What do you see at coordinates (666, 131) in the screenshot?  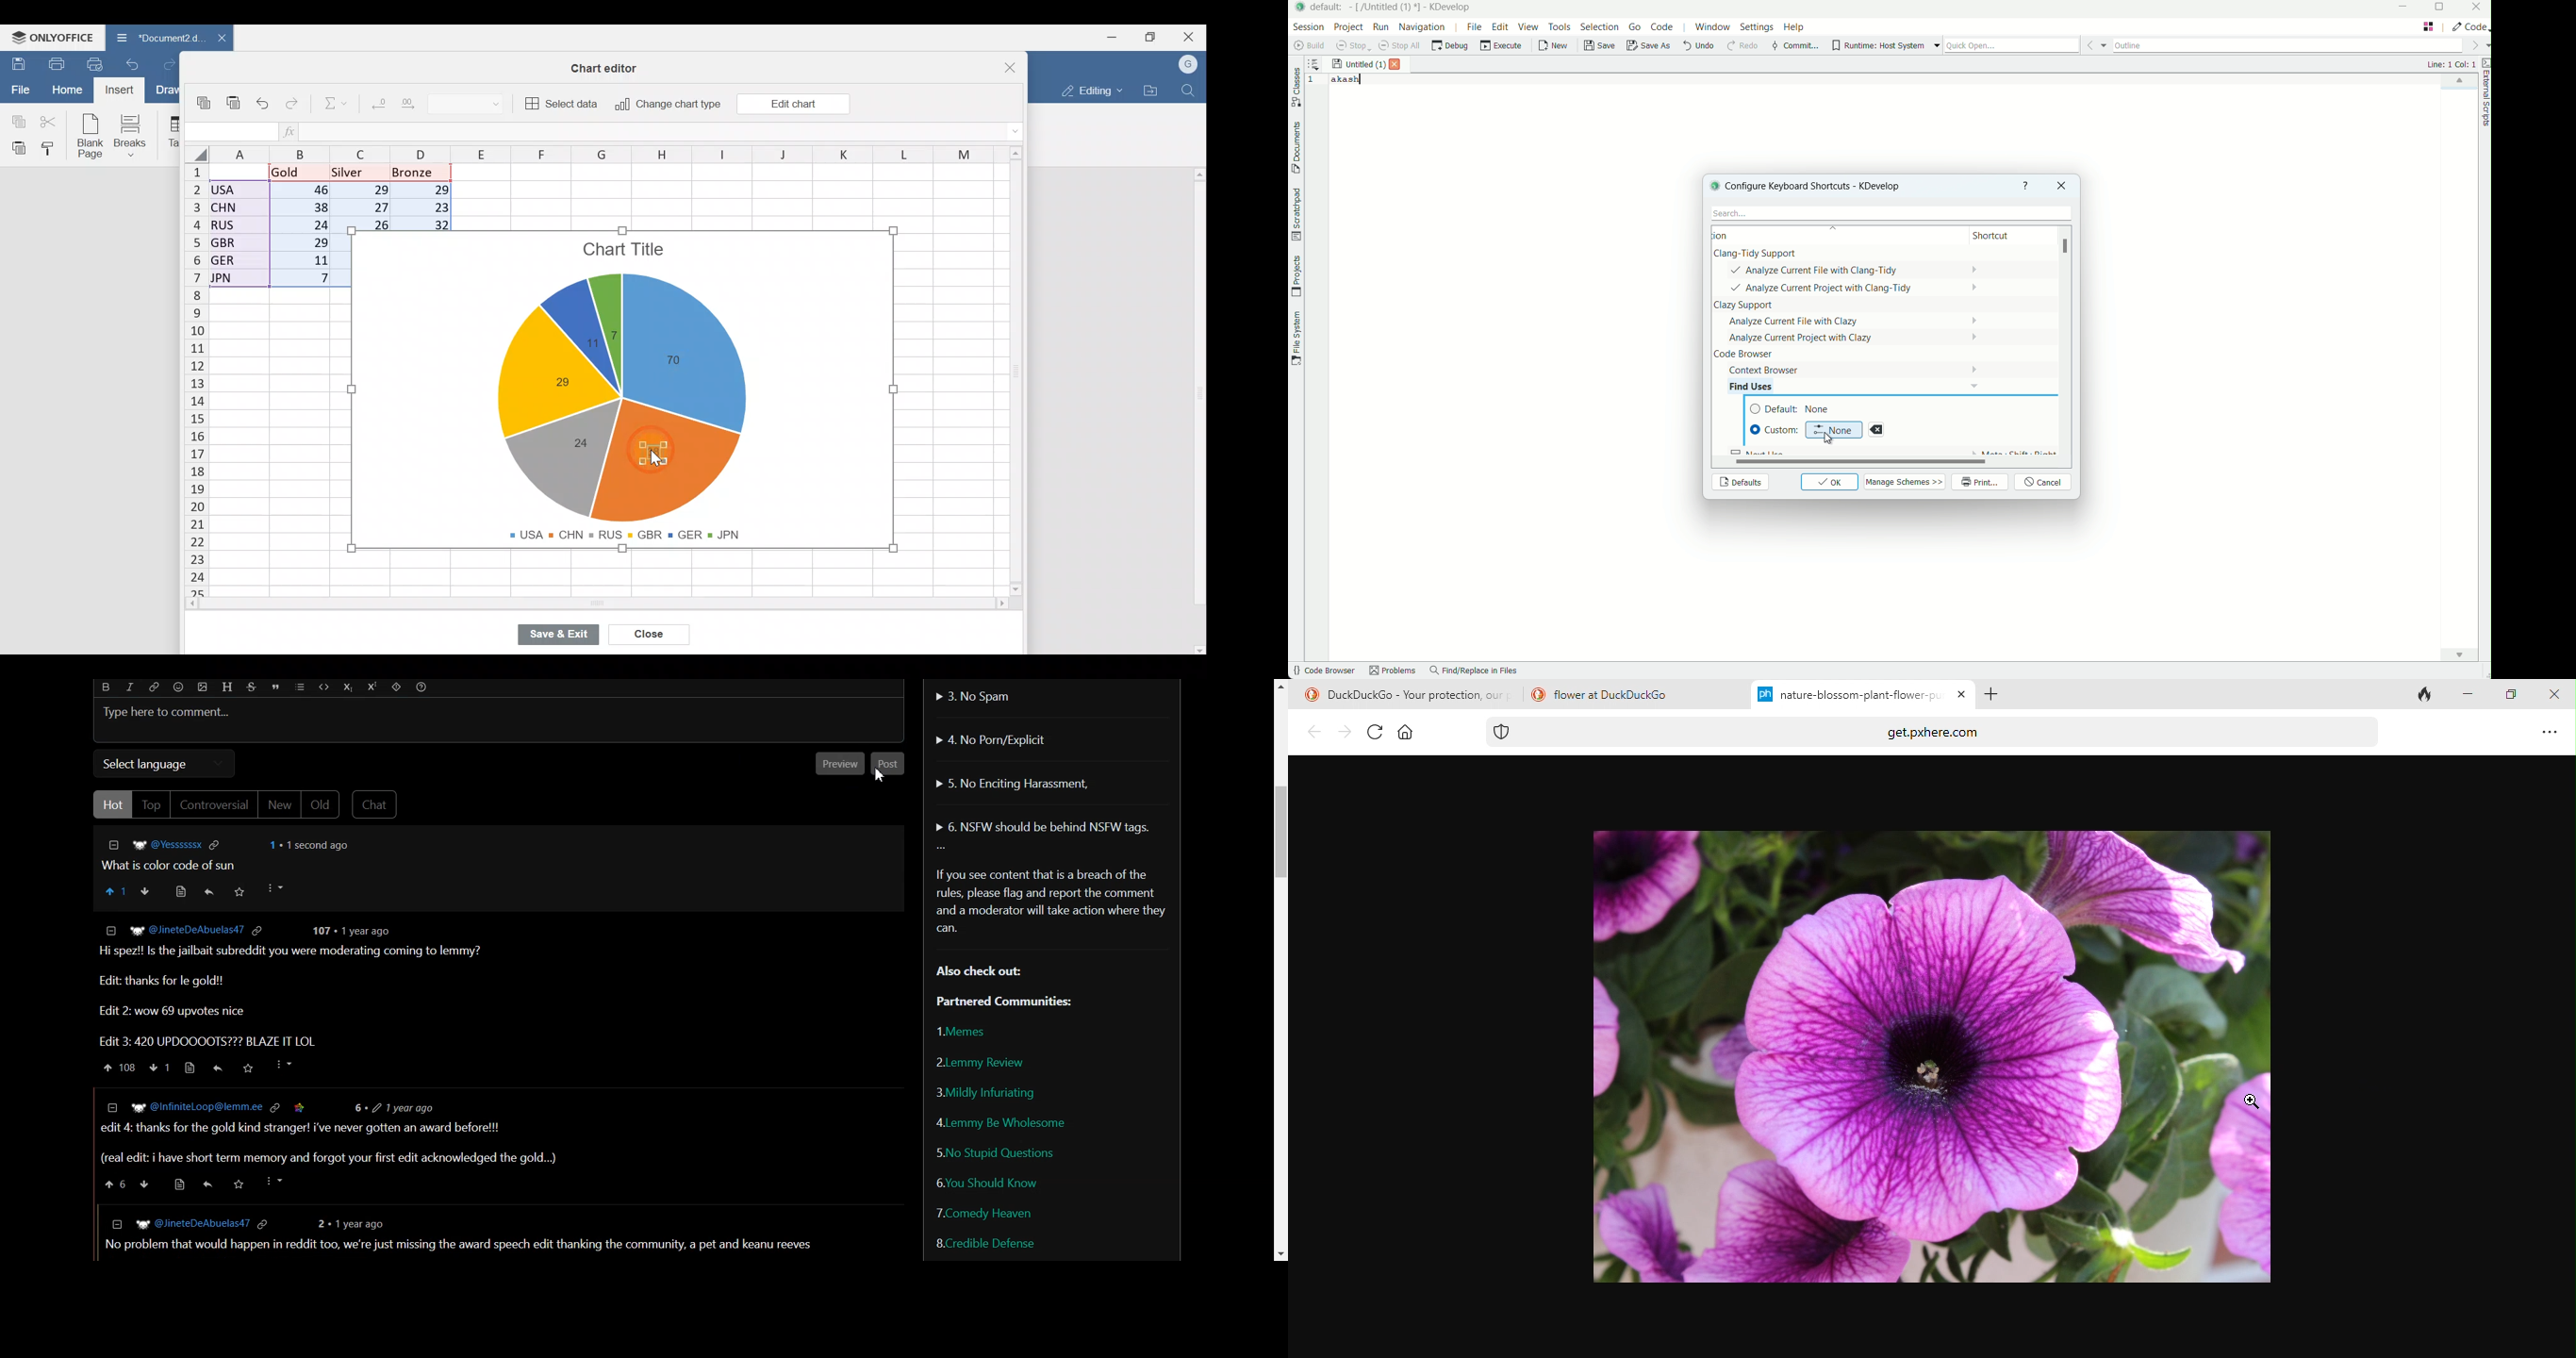 I see `Formula bar` at bounding box center [666, 131].